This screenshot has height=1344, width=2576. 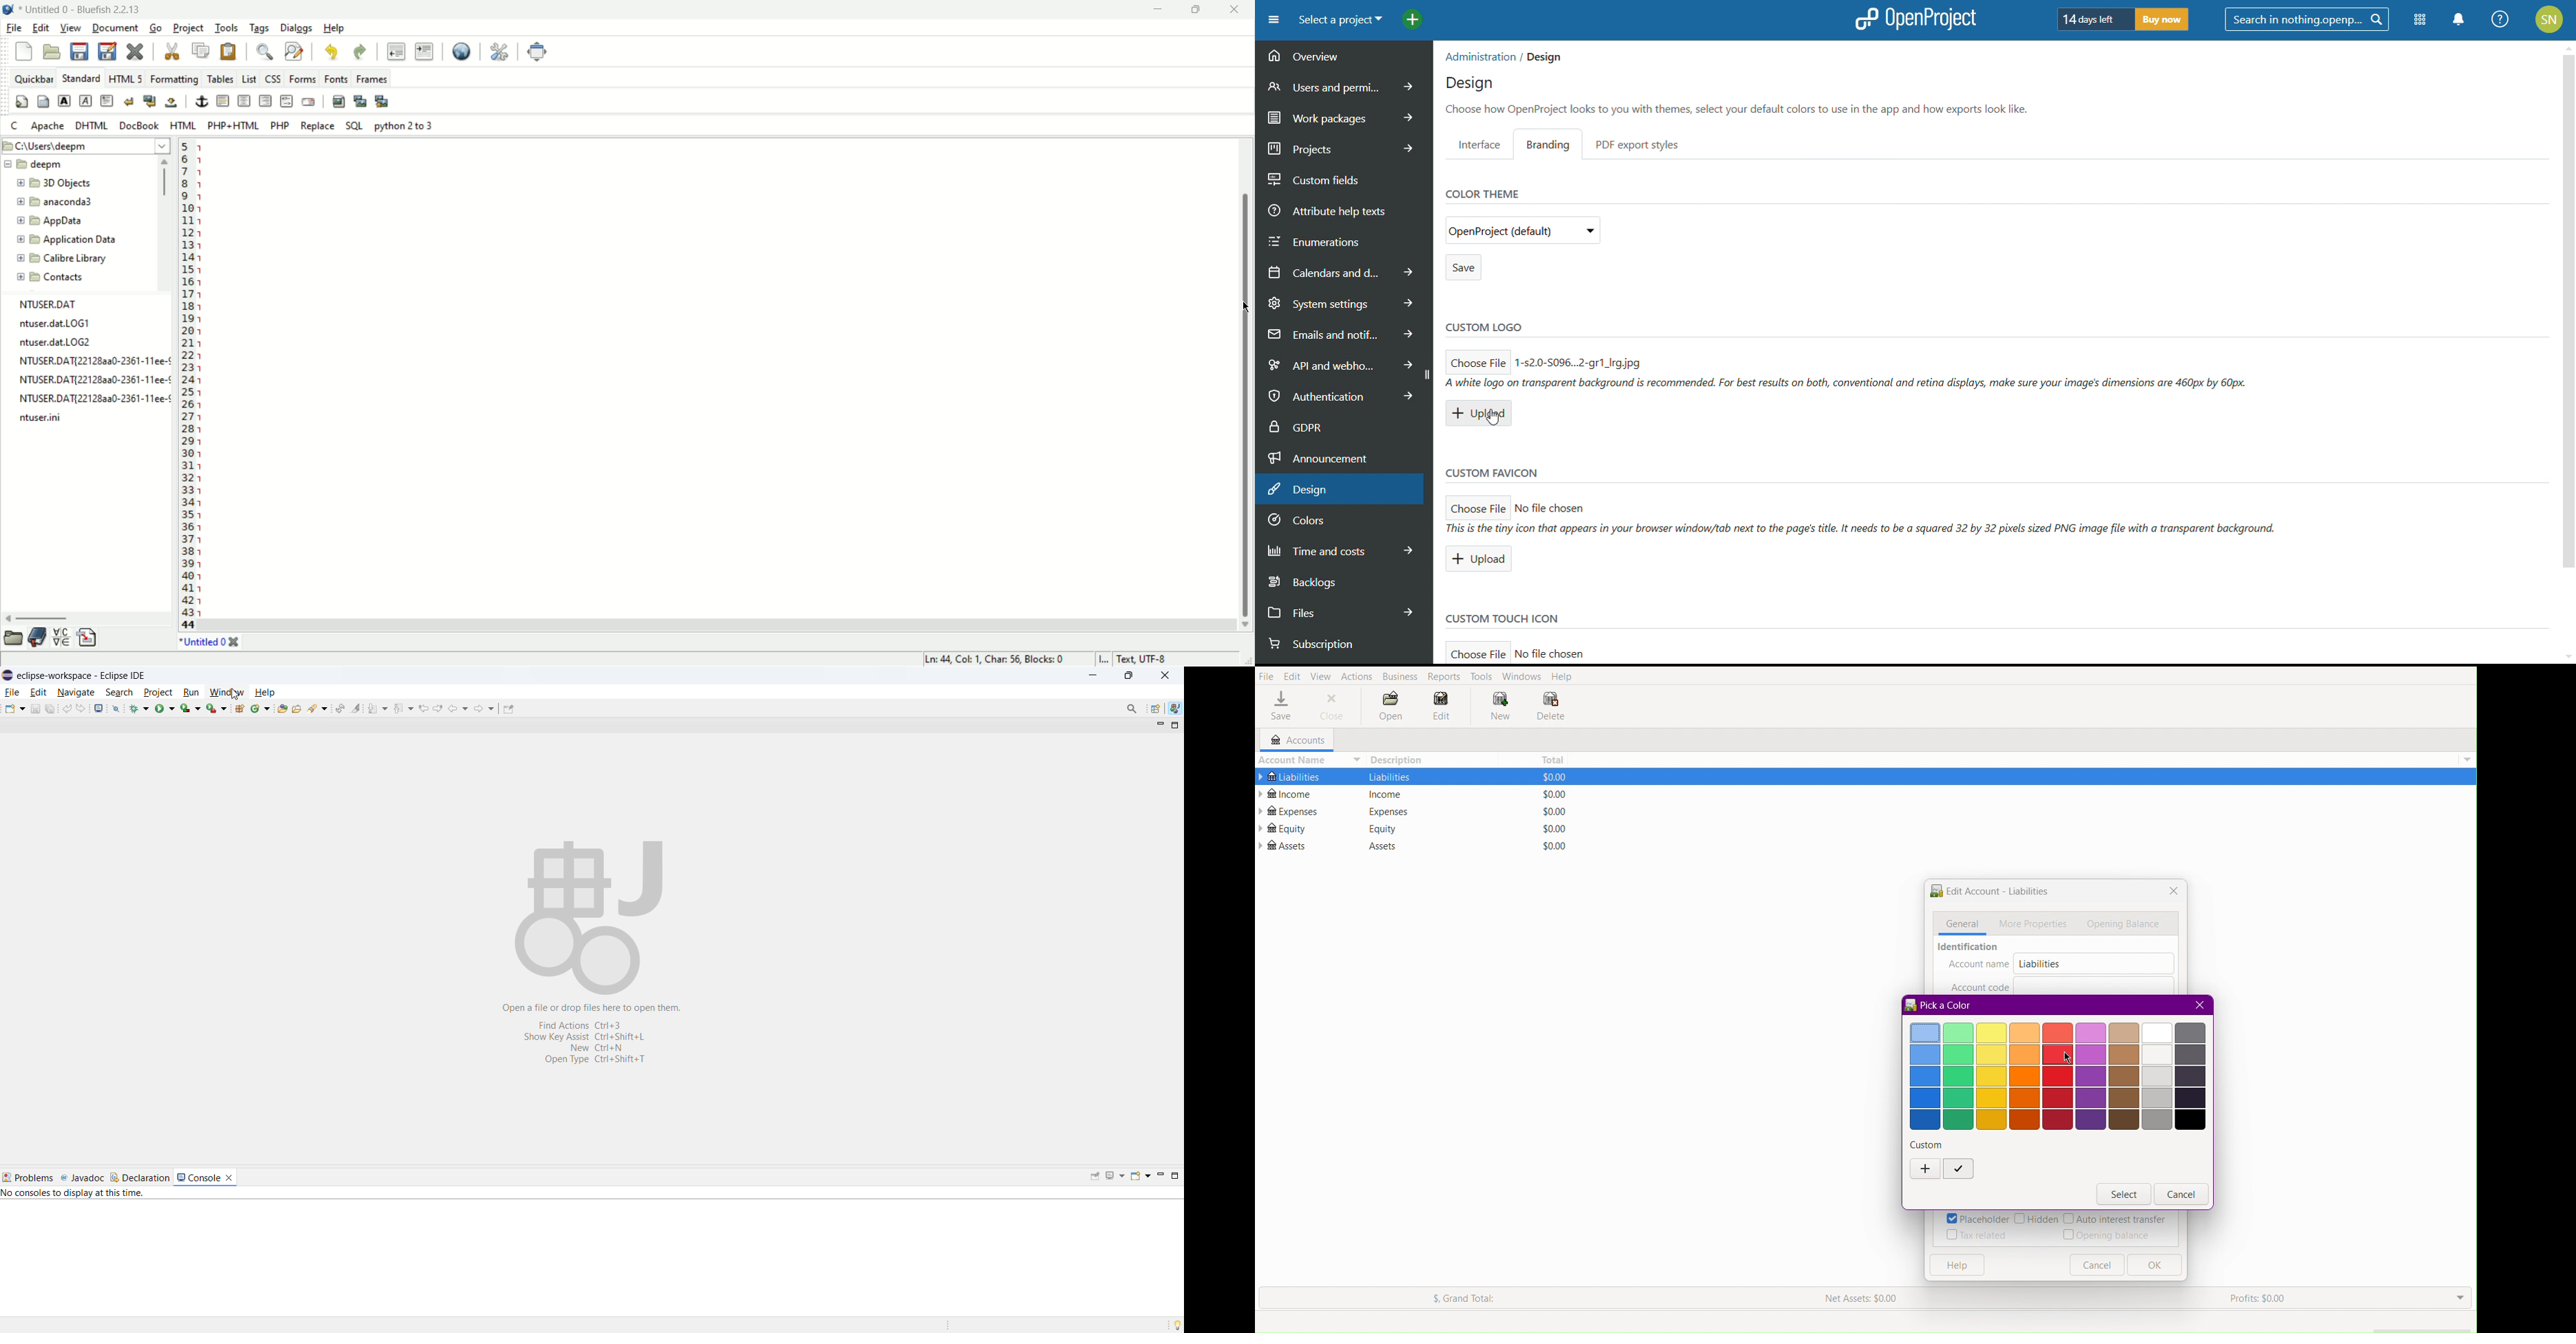 What do you see at coordinates (382, 101) in the screenshot?
I see `multi thumbnail` at bounding box center [382, 101].